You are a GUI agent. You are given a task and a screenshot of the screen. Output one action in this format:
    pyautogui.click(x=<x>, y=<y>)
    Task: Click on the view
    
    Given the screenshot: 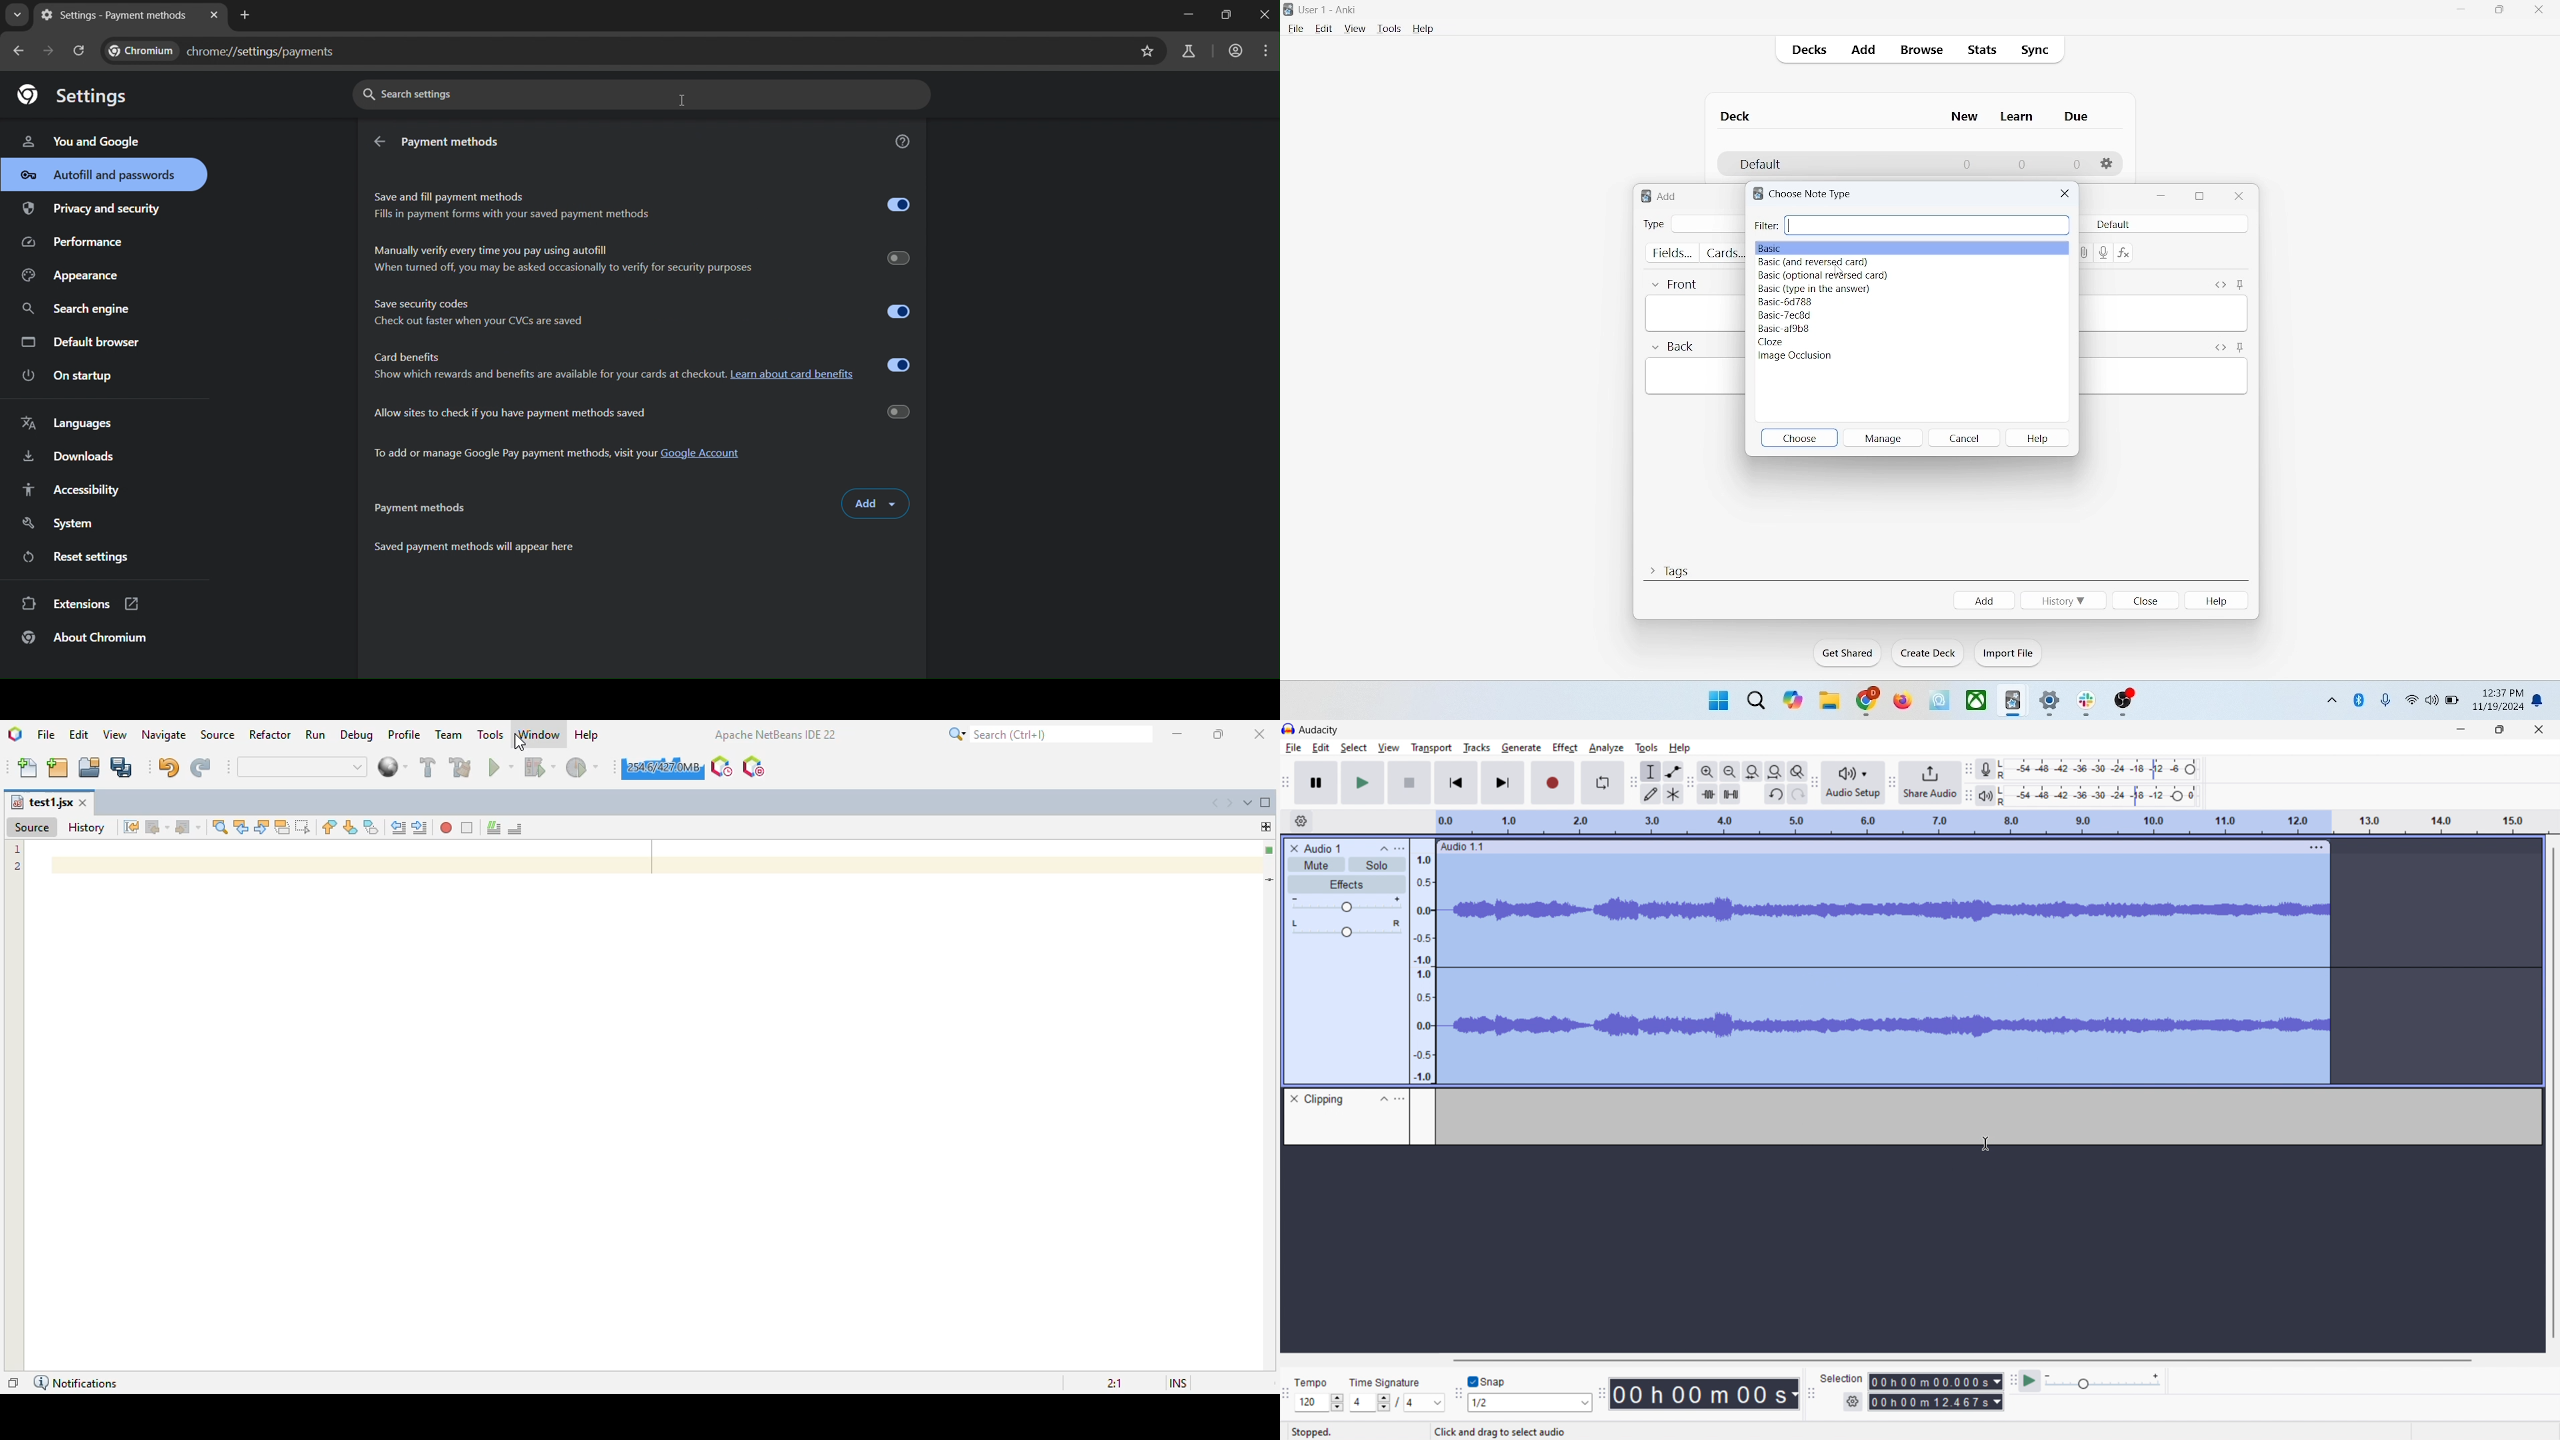 What is the action you would take?
    pyautogui.click(x=1389, y=748)
    